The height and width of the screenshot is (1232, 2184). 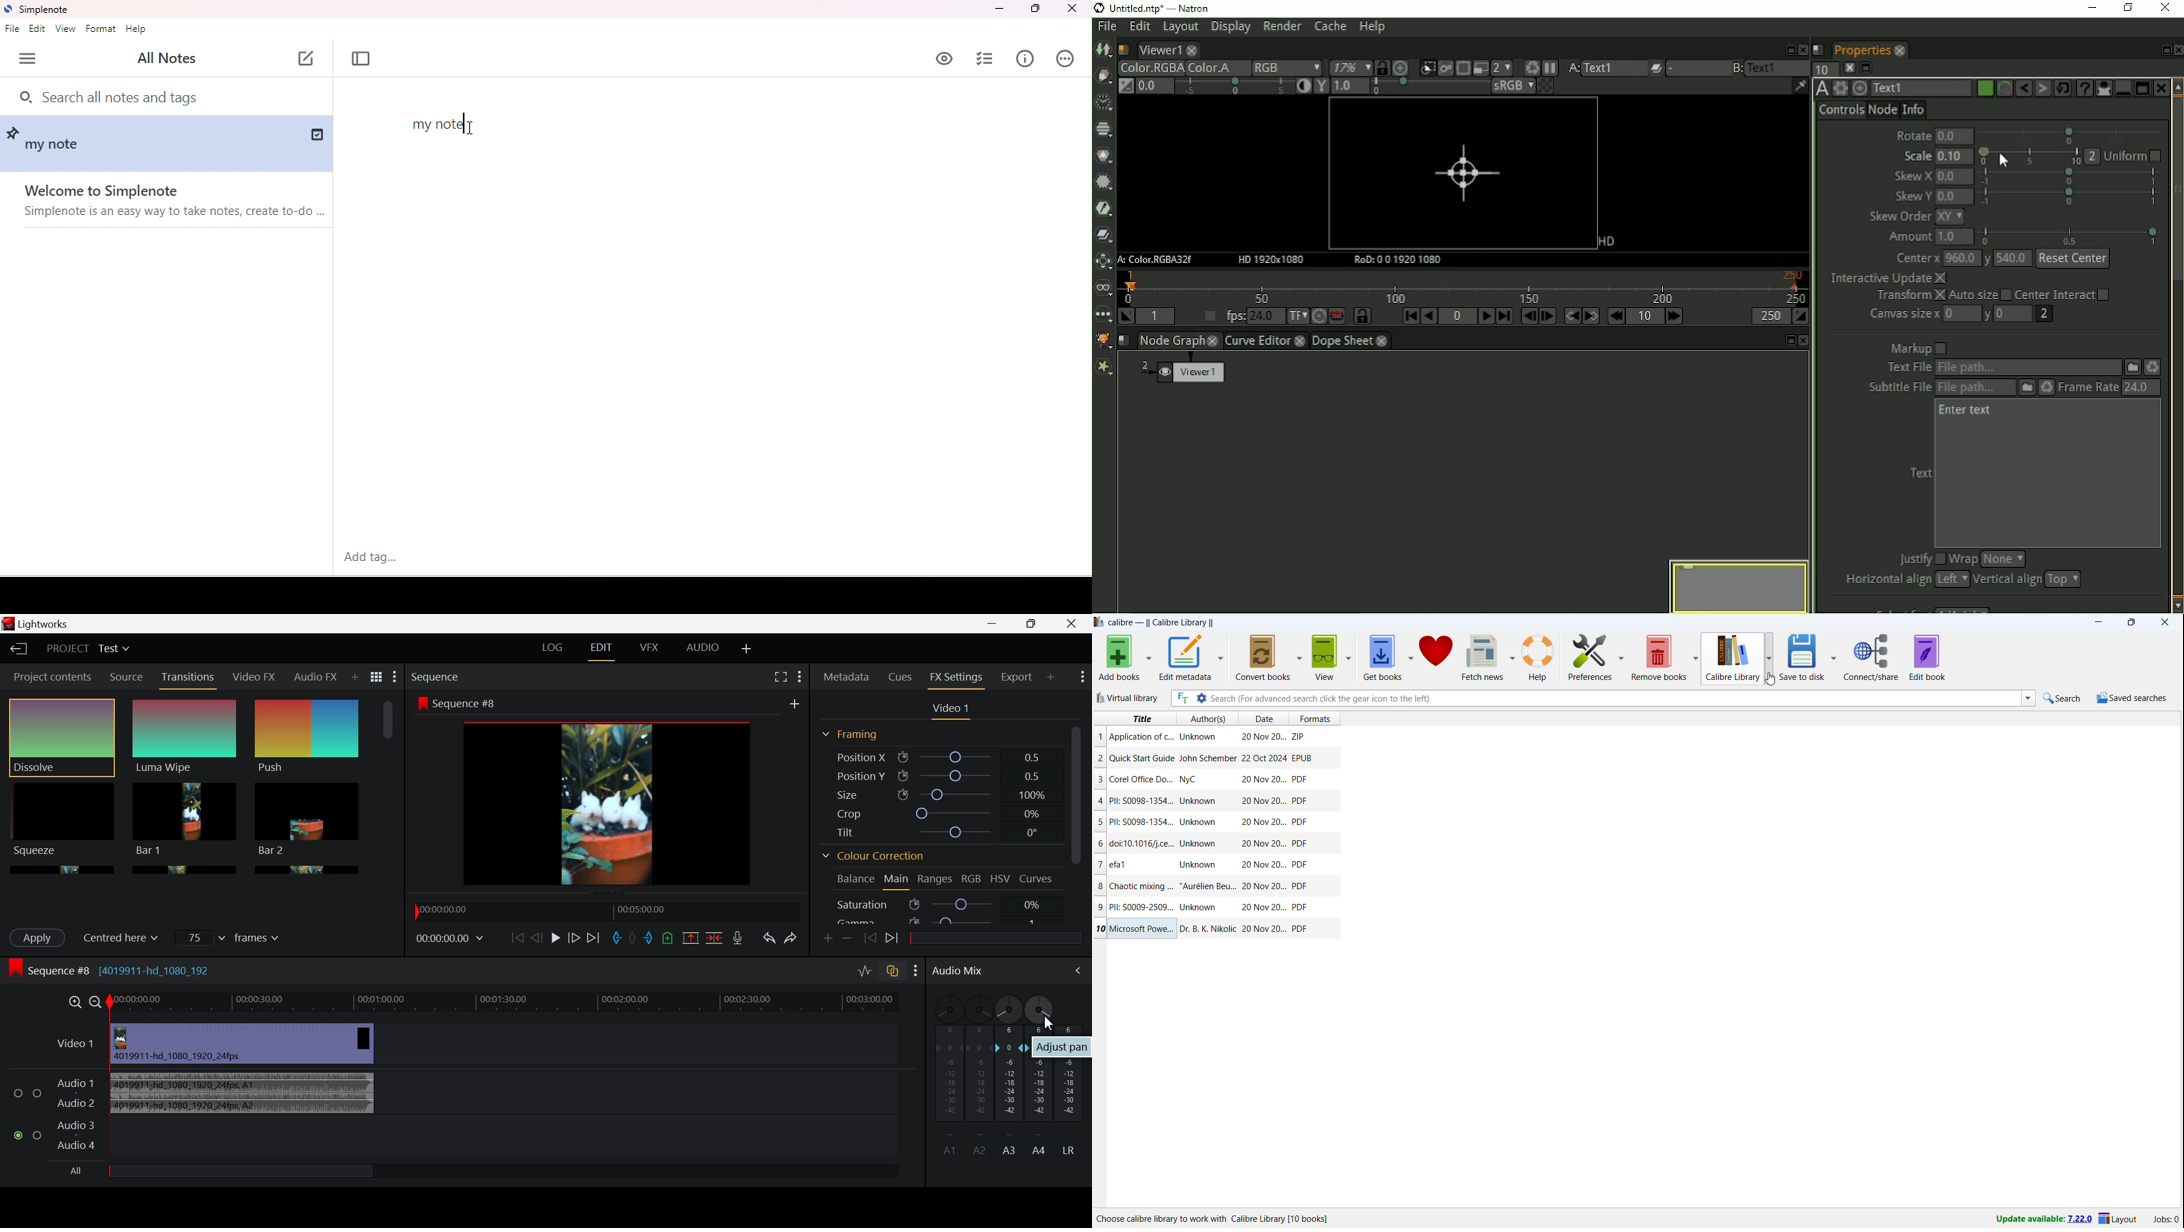 I want to click on minimize, so click(x=998, y=10).